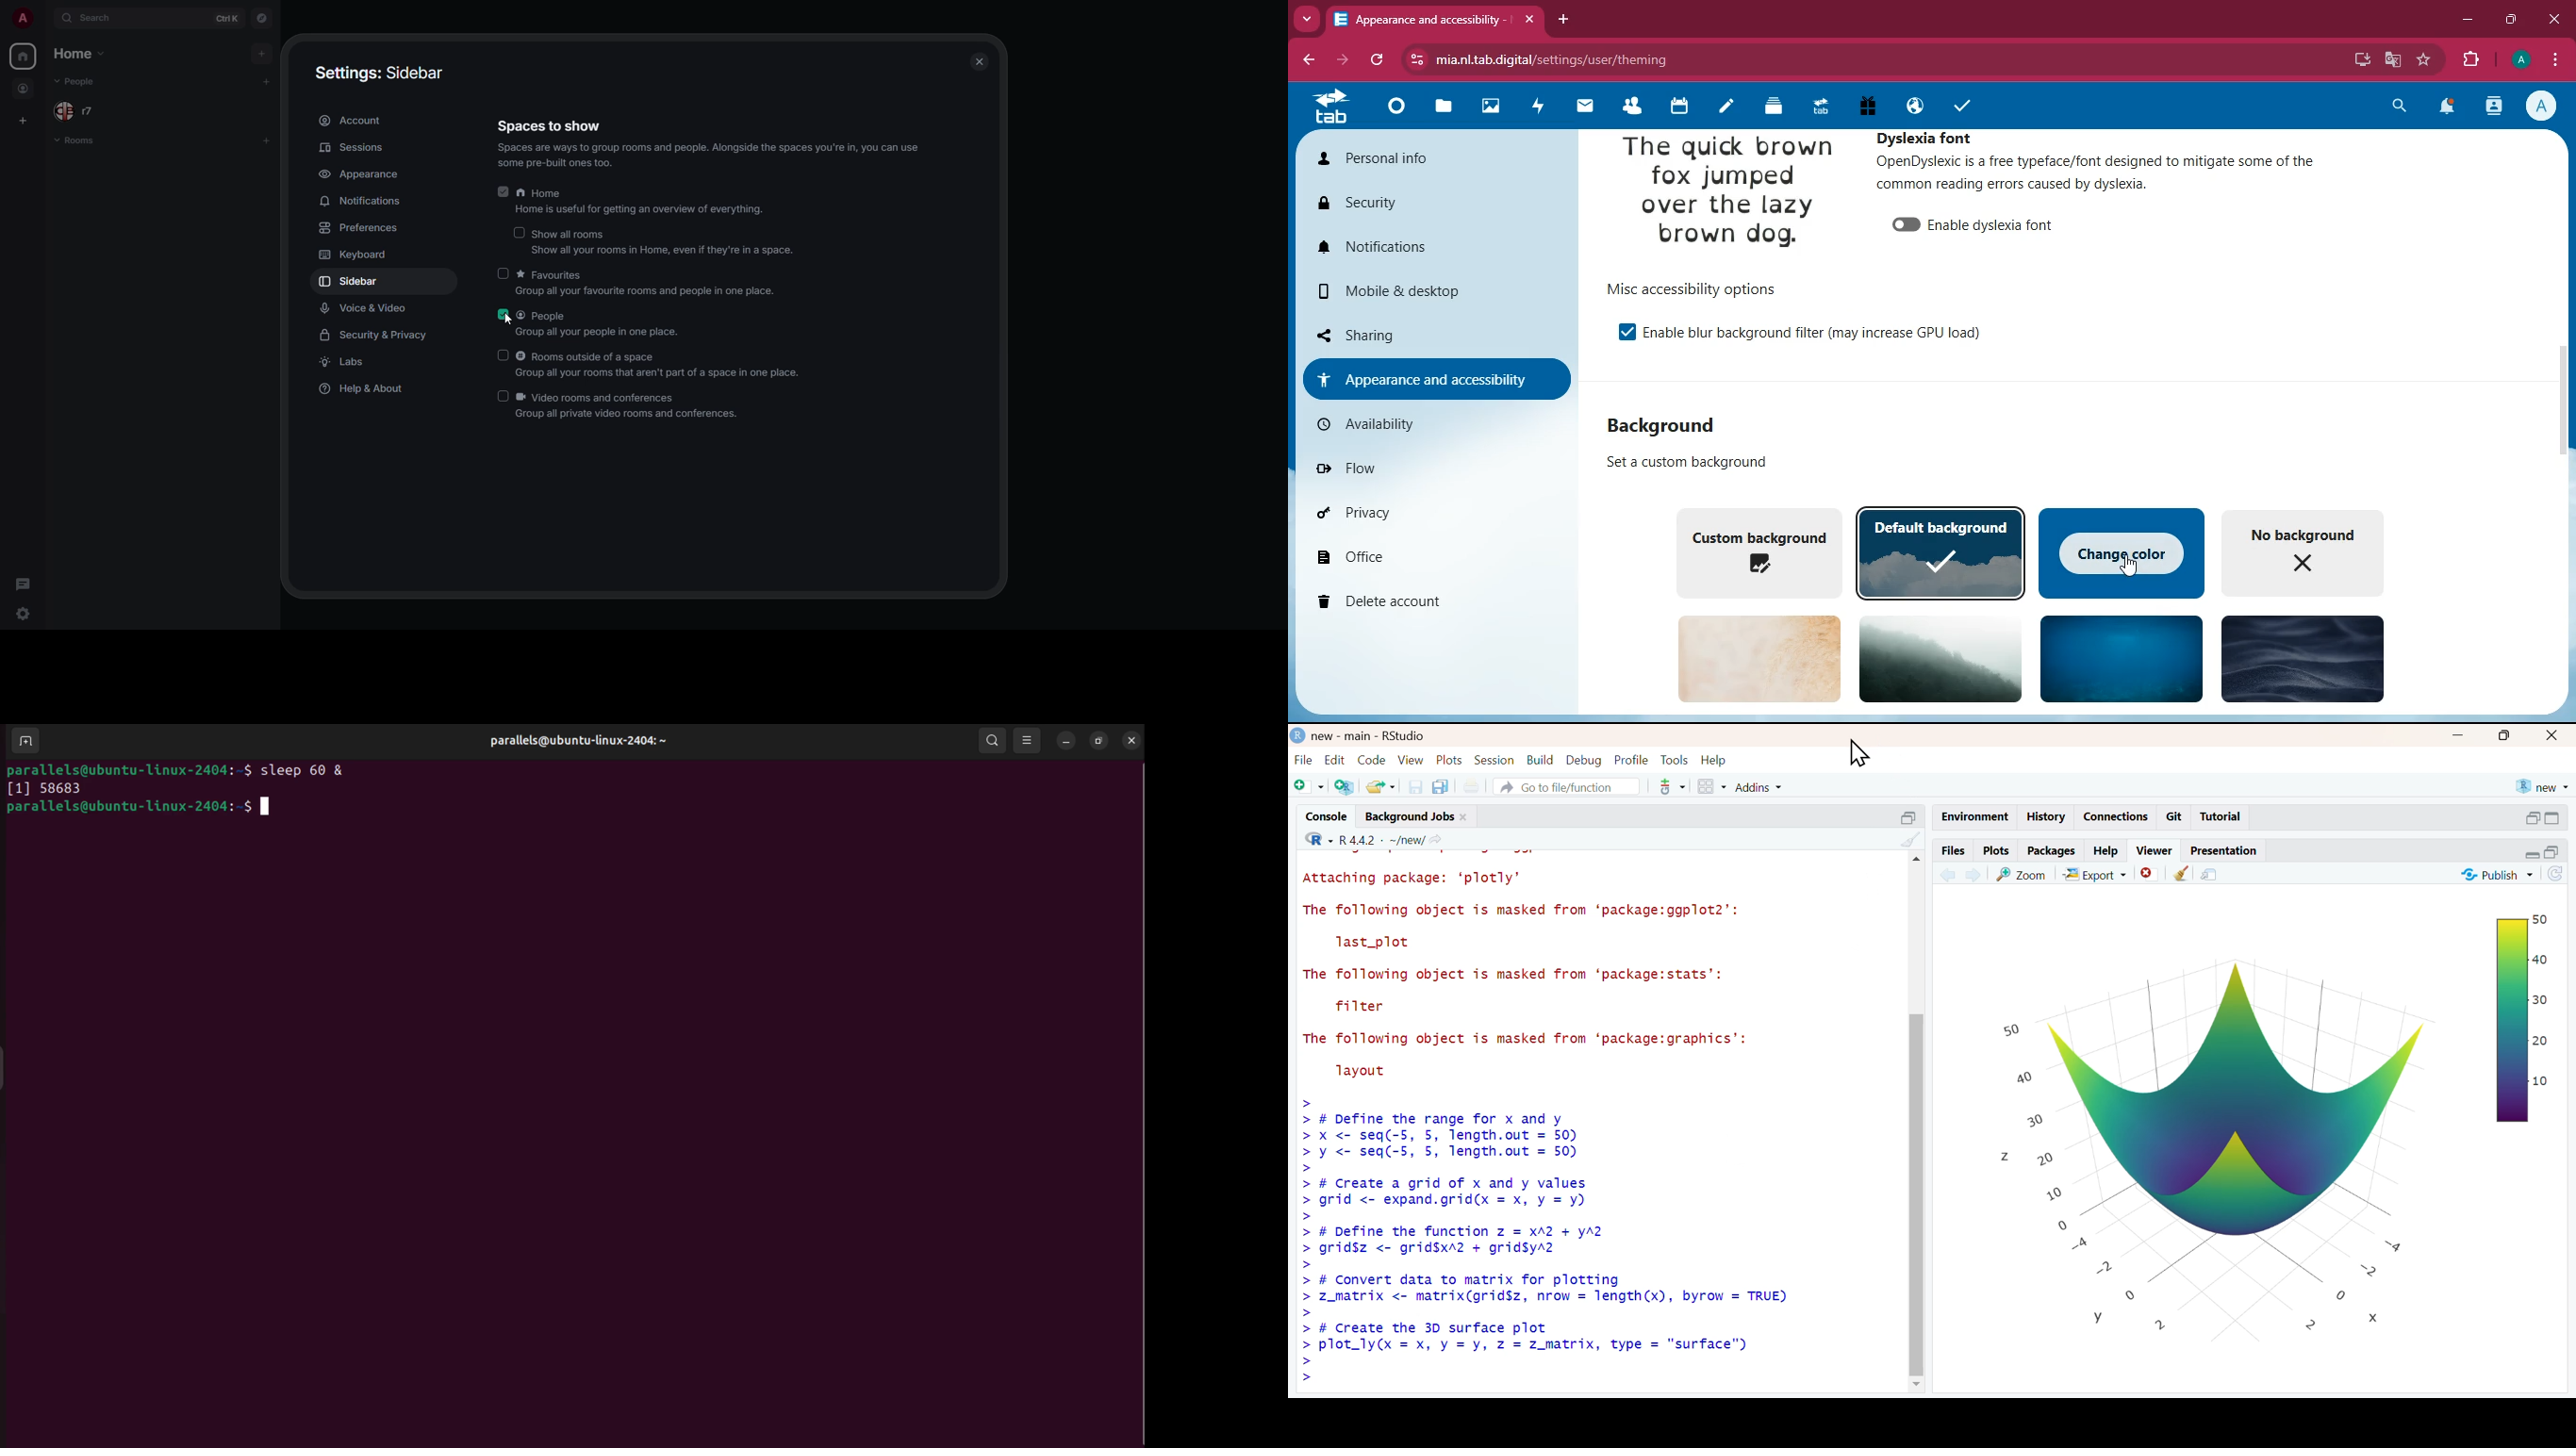 The height and width of the screenshot is (1456, 2576). I want to click on create a project, so click(1344, 788).